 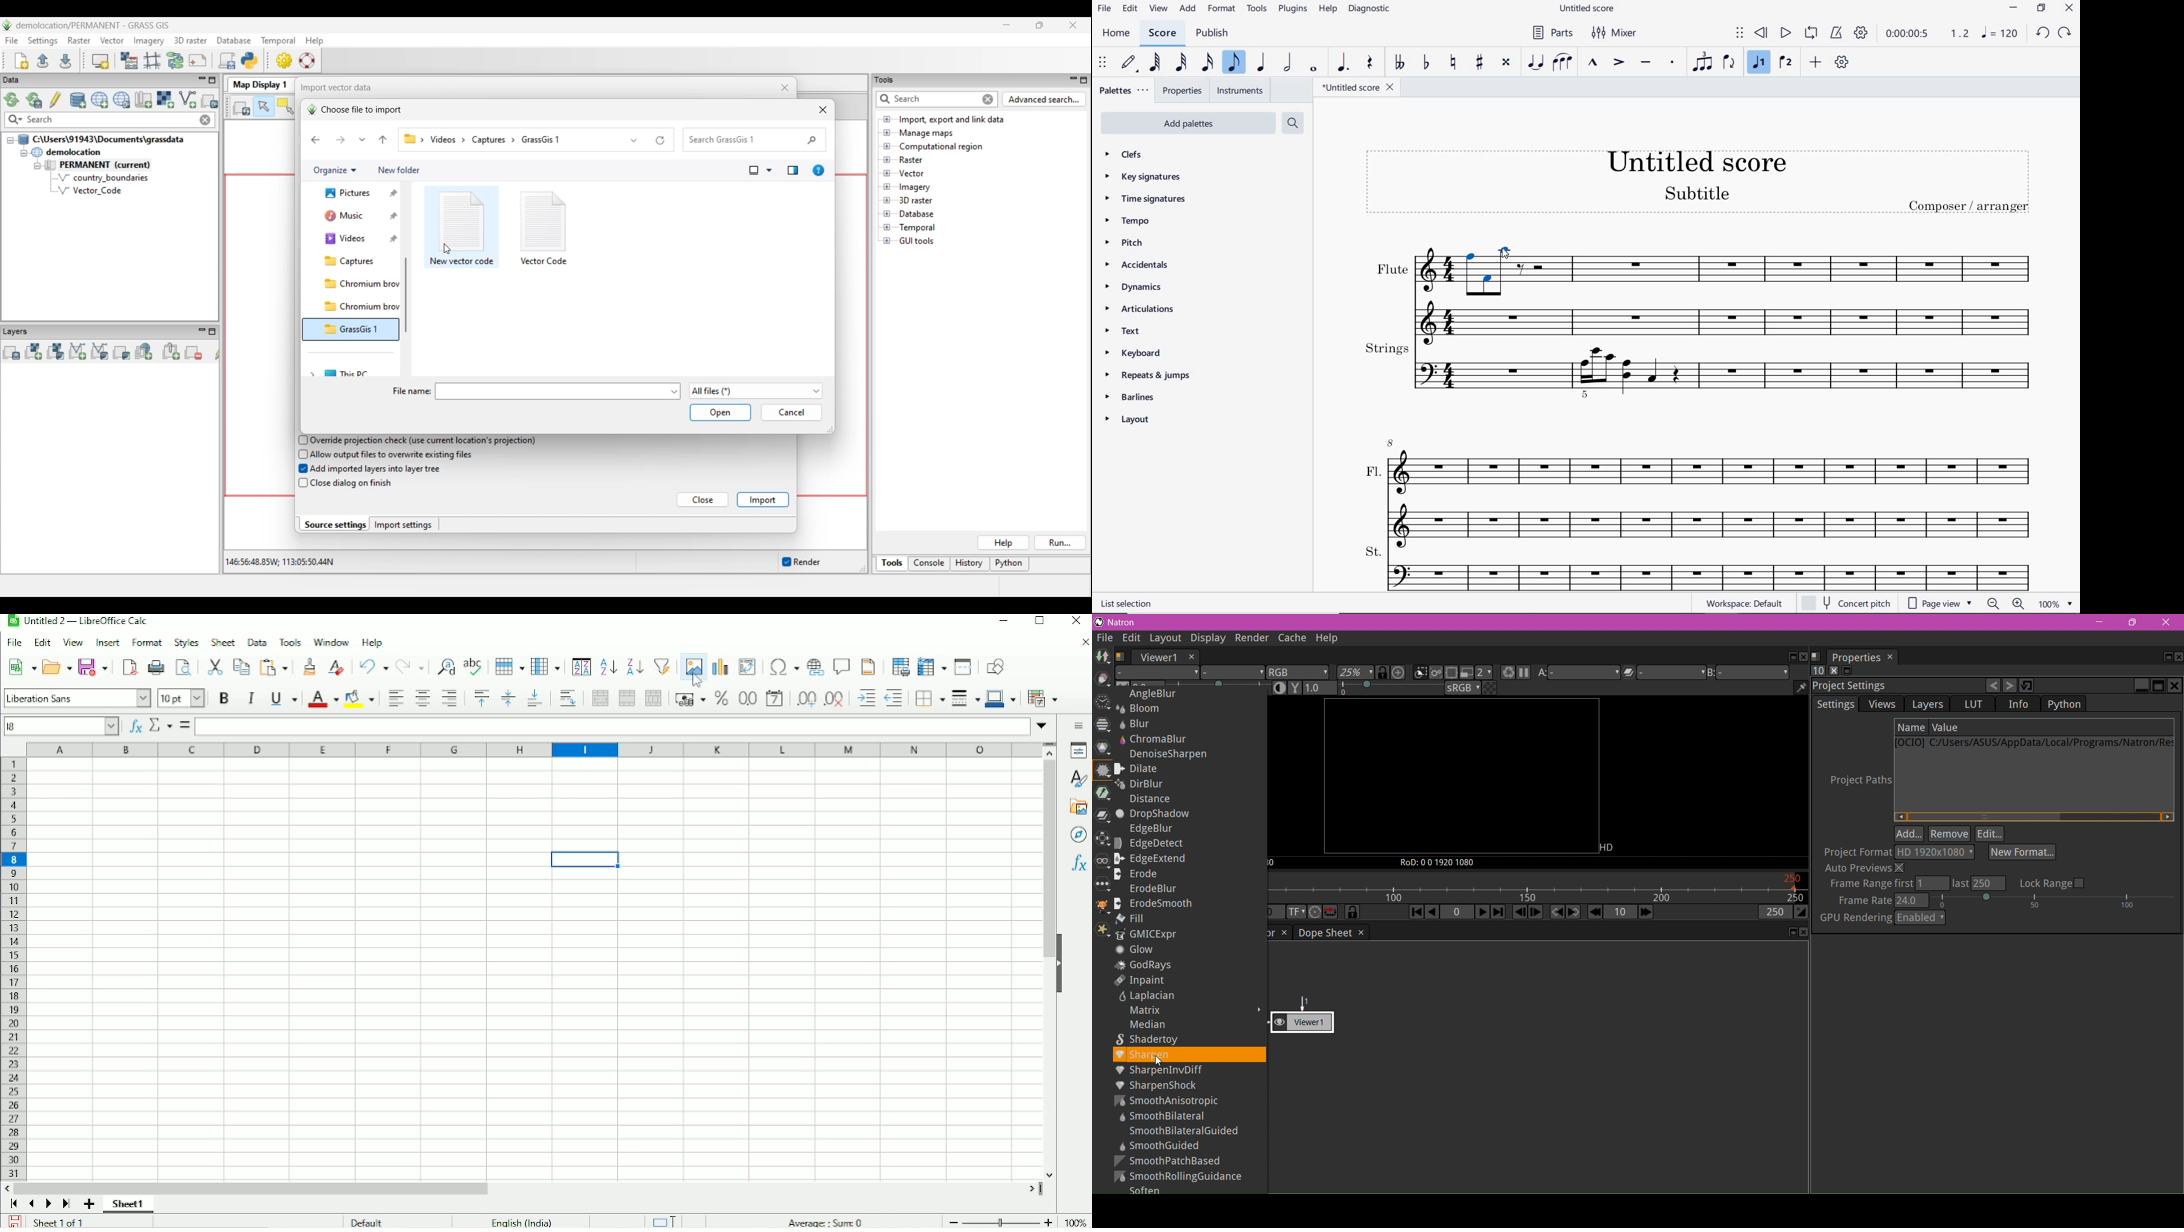 I want to click on Sidebar  settings, so click(x=1078, y=727).